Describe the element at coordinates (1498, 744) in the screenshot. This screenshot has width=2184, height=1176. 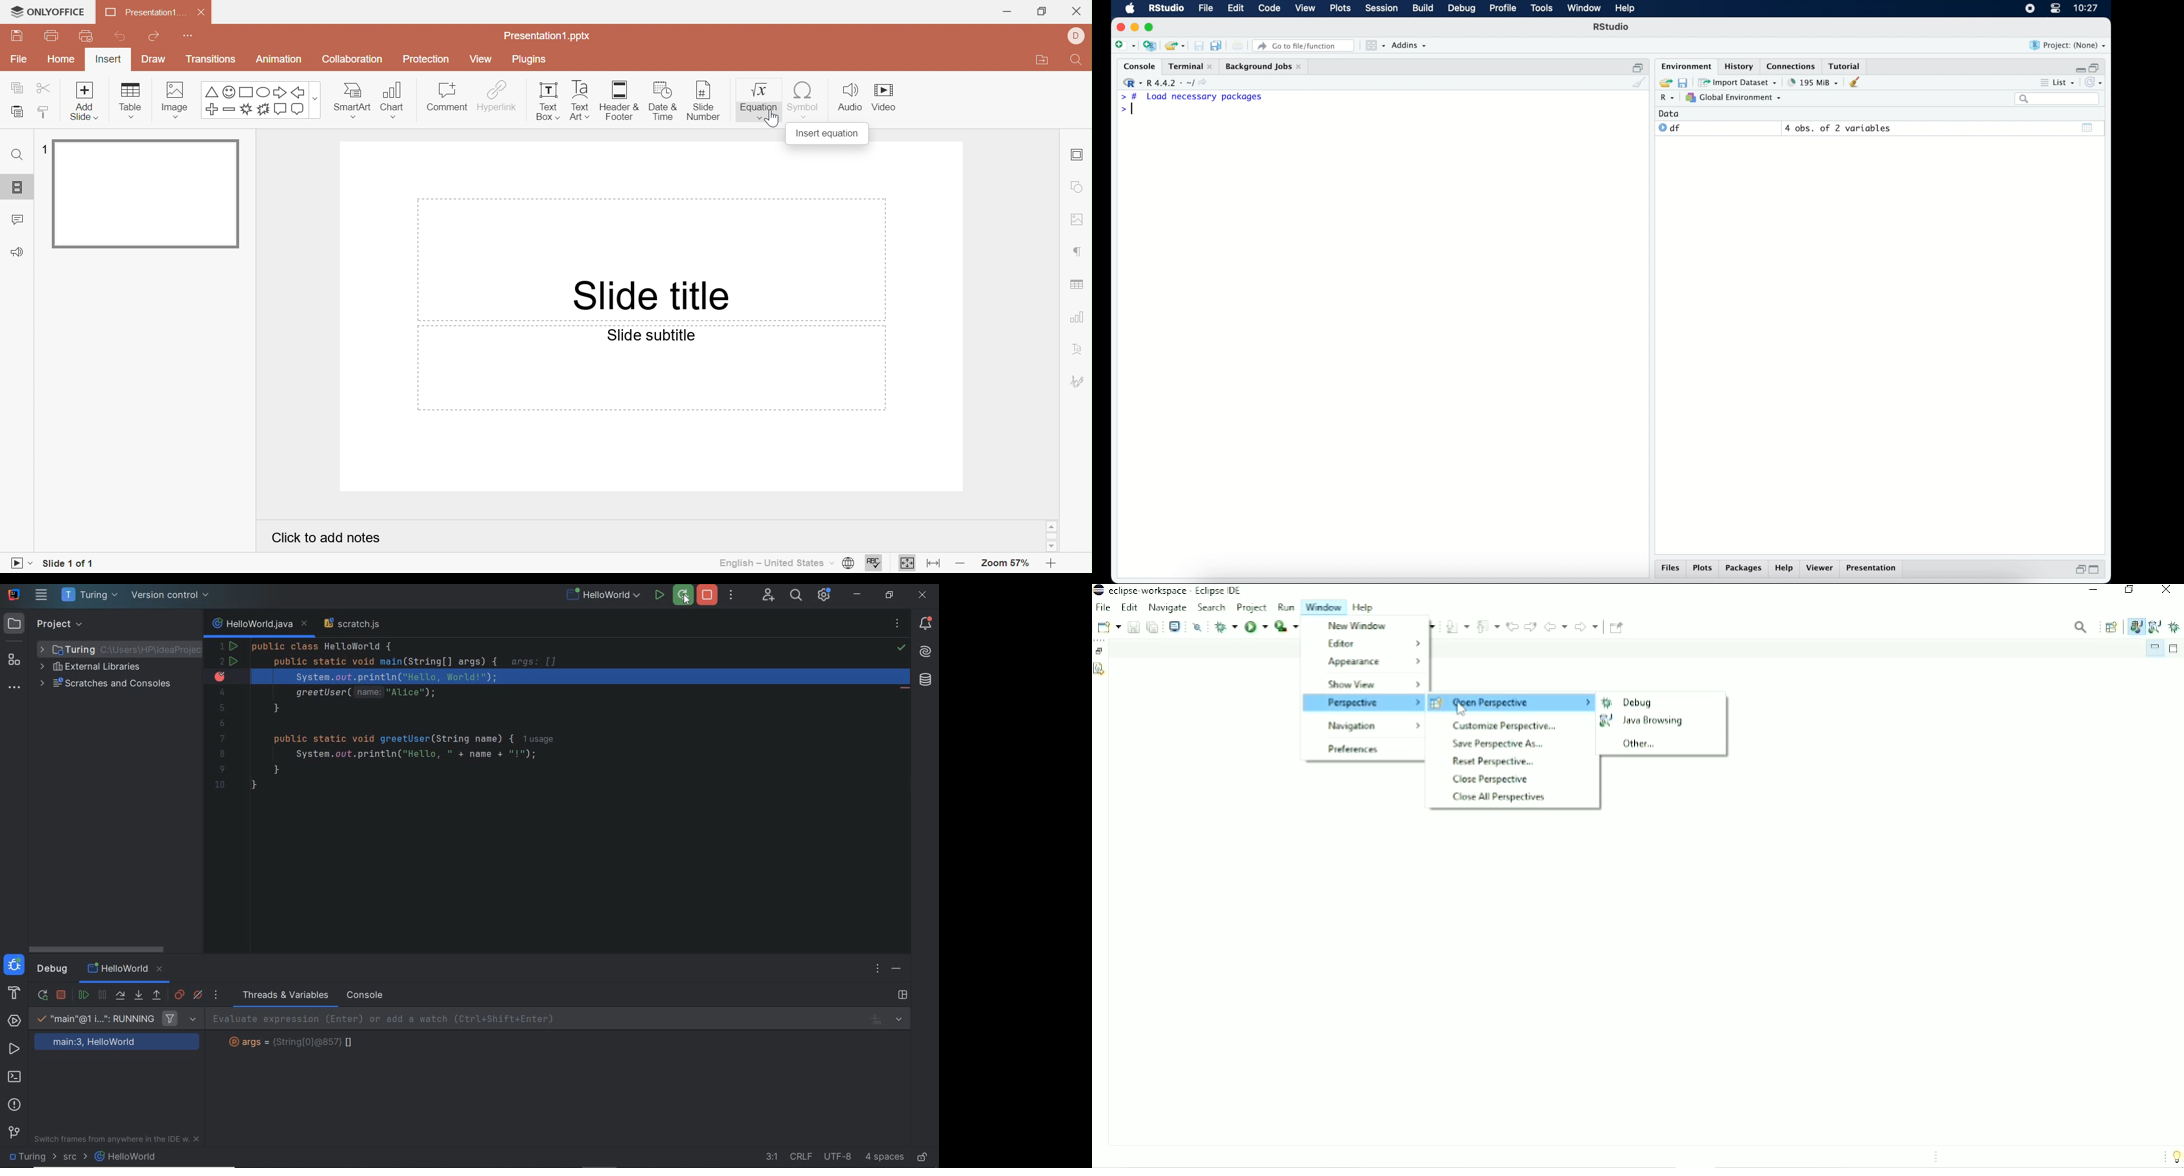
I see `Save Perspective As` at that location.